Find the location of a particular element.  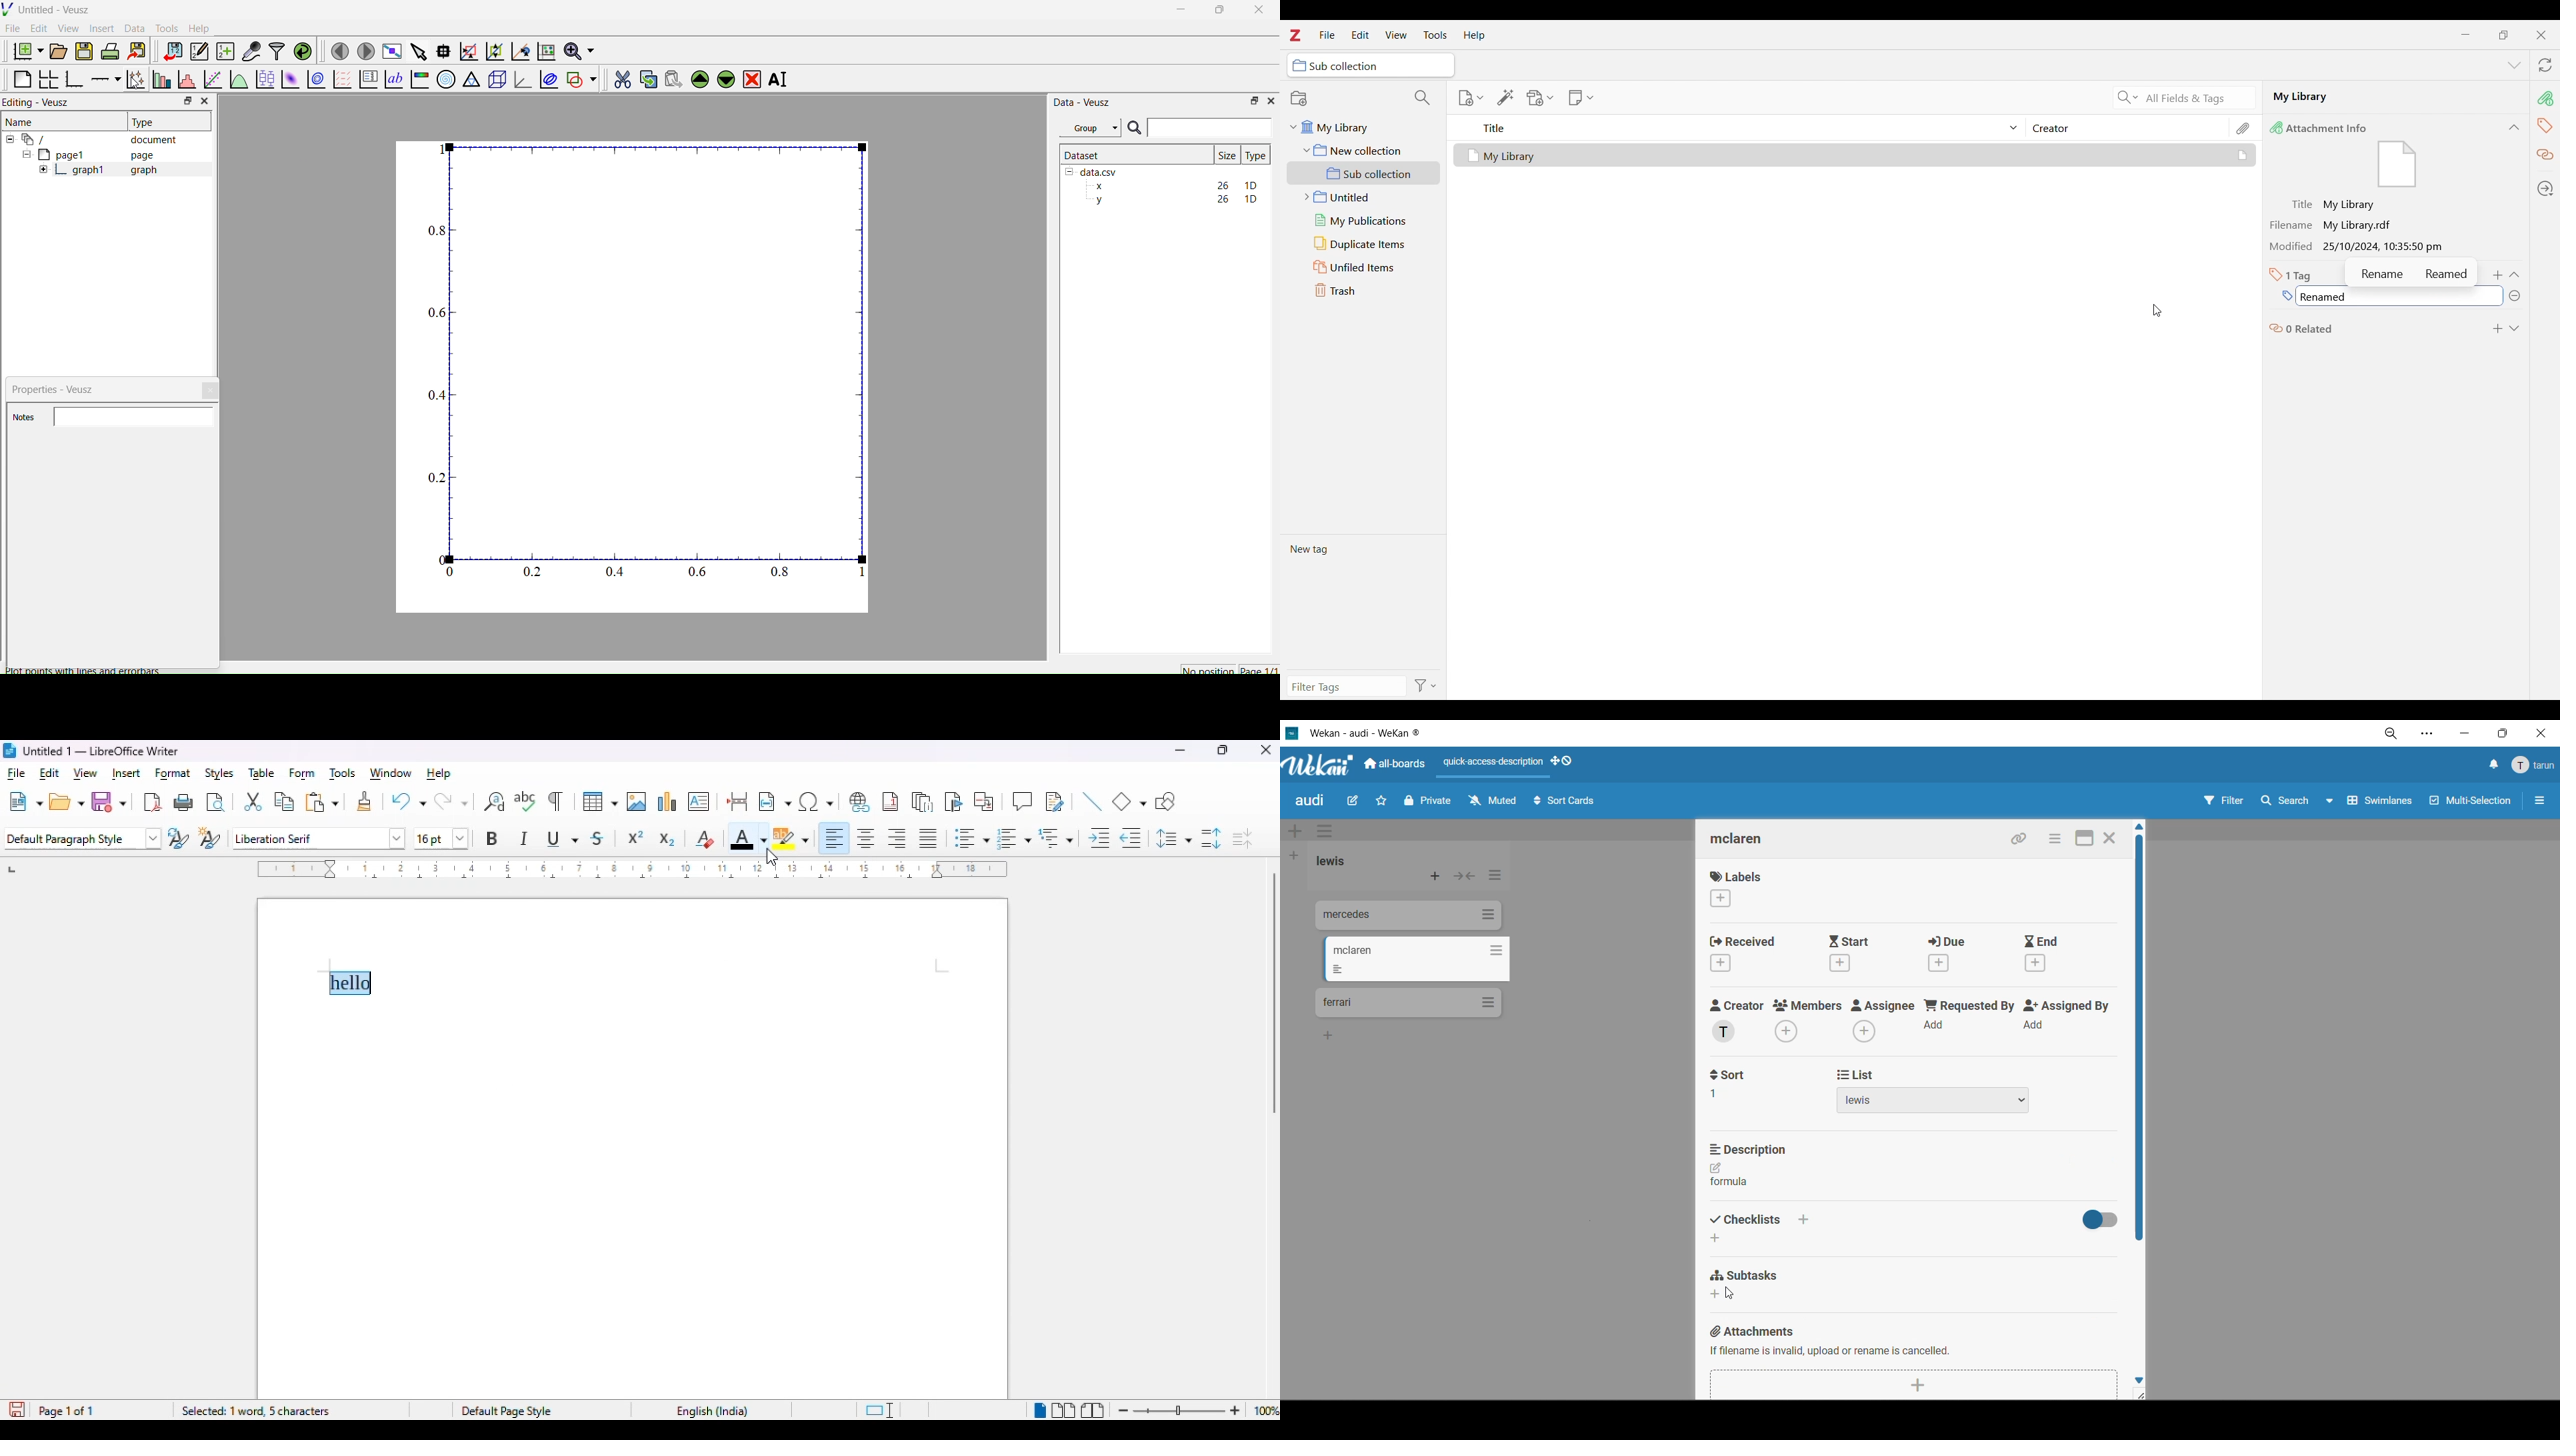

My publications folder is located at coordinates (1363, 220).